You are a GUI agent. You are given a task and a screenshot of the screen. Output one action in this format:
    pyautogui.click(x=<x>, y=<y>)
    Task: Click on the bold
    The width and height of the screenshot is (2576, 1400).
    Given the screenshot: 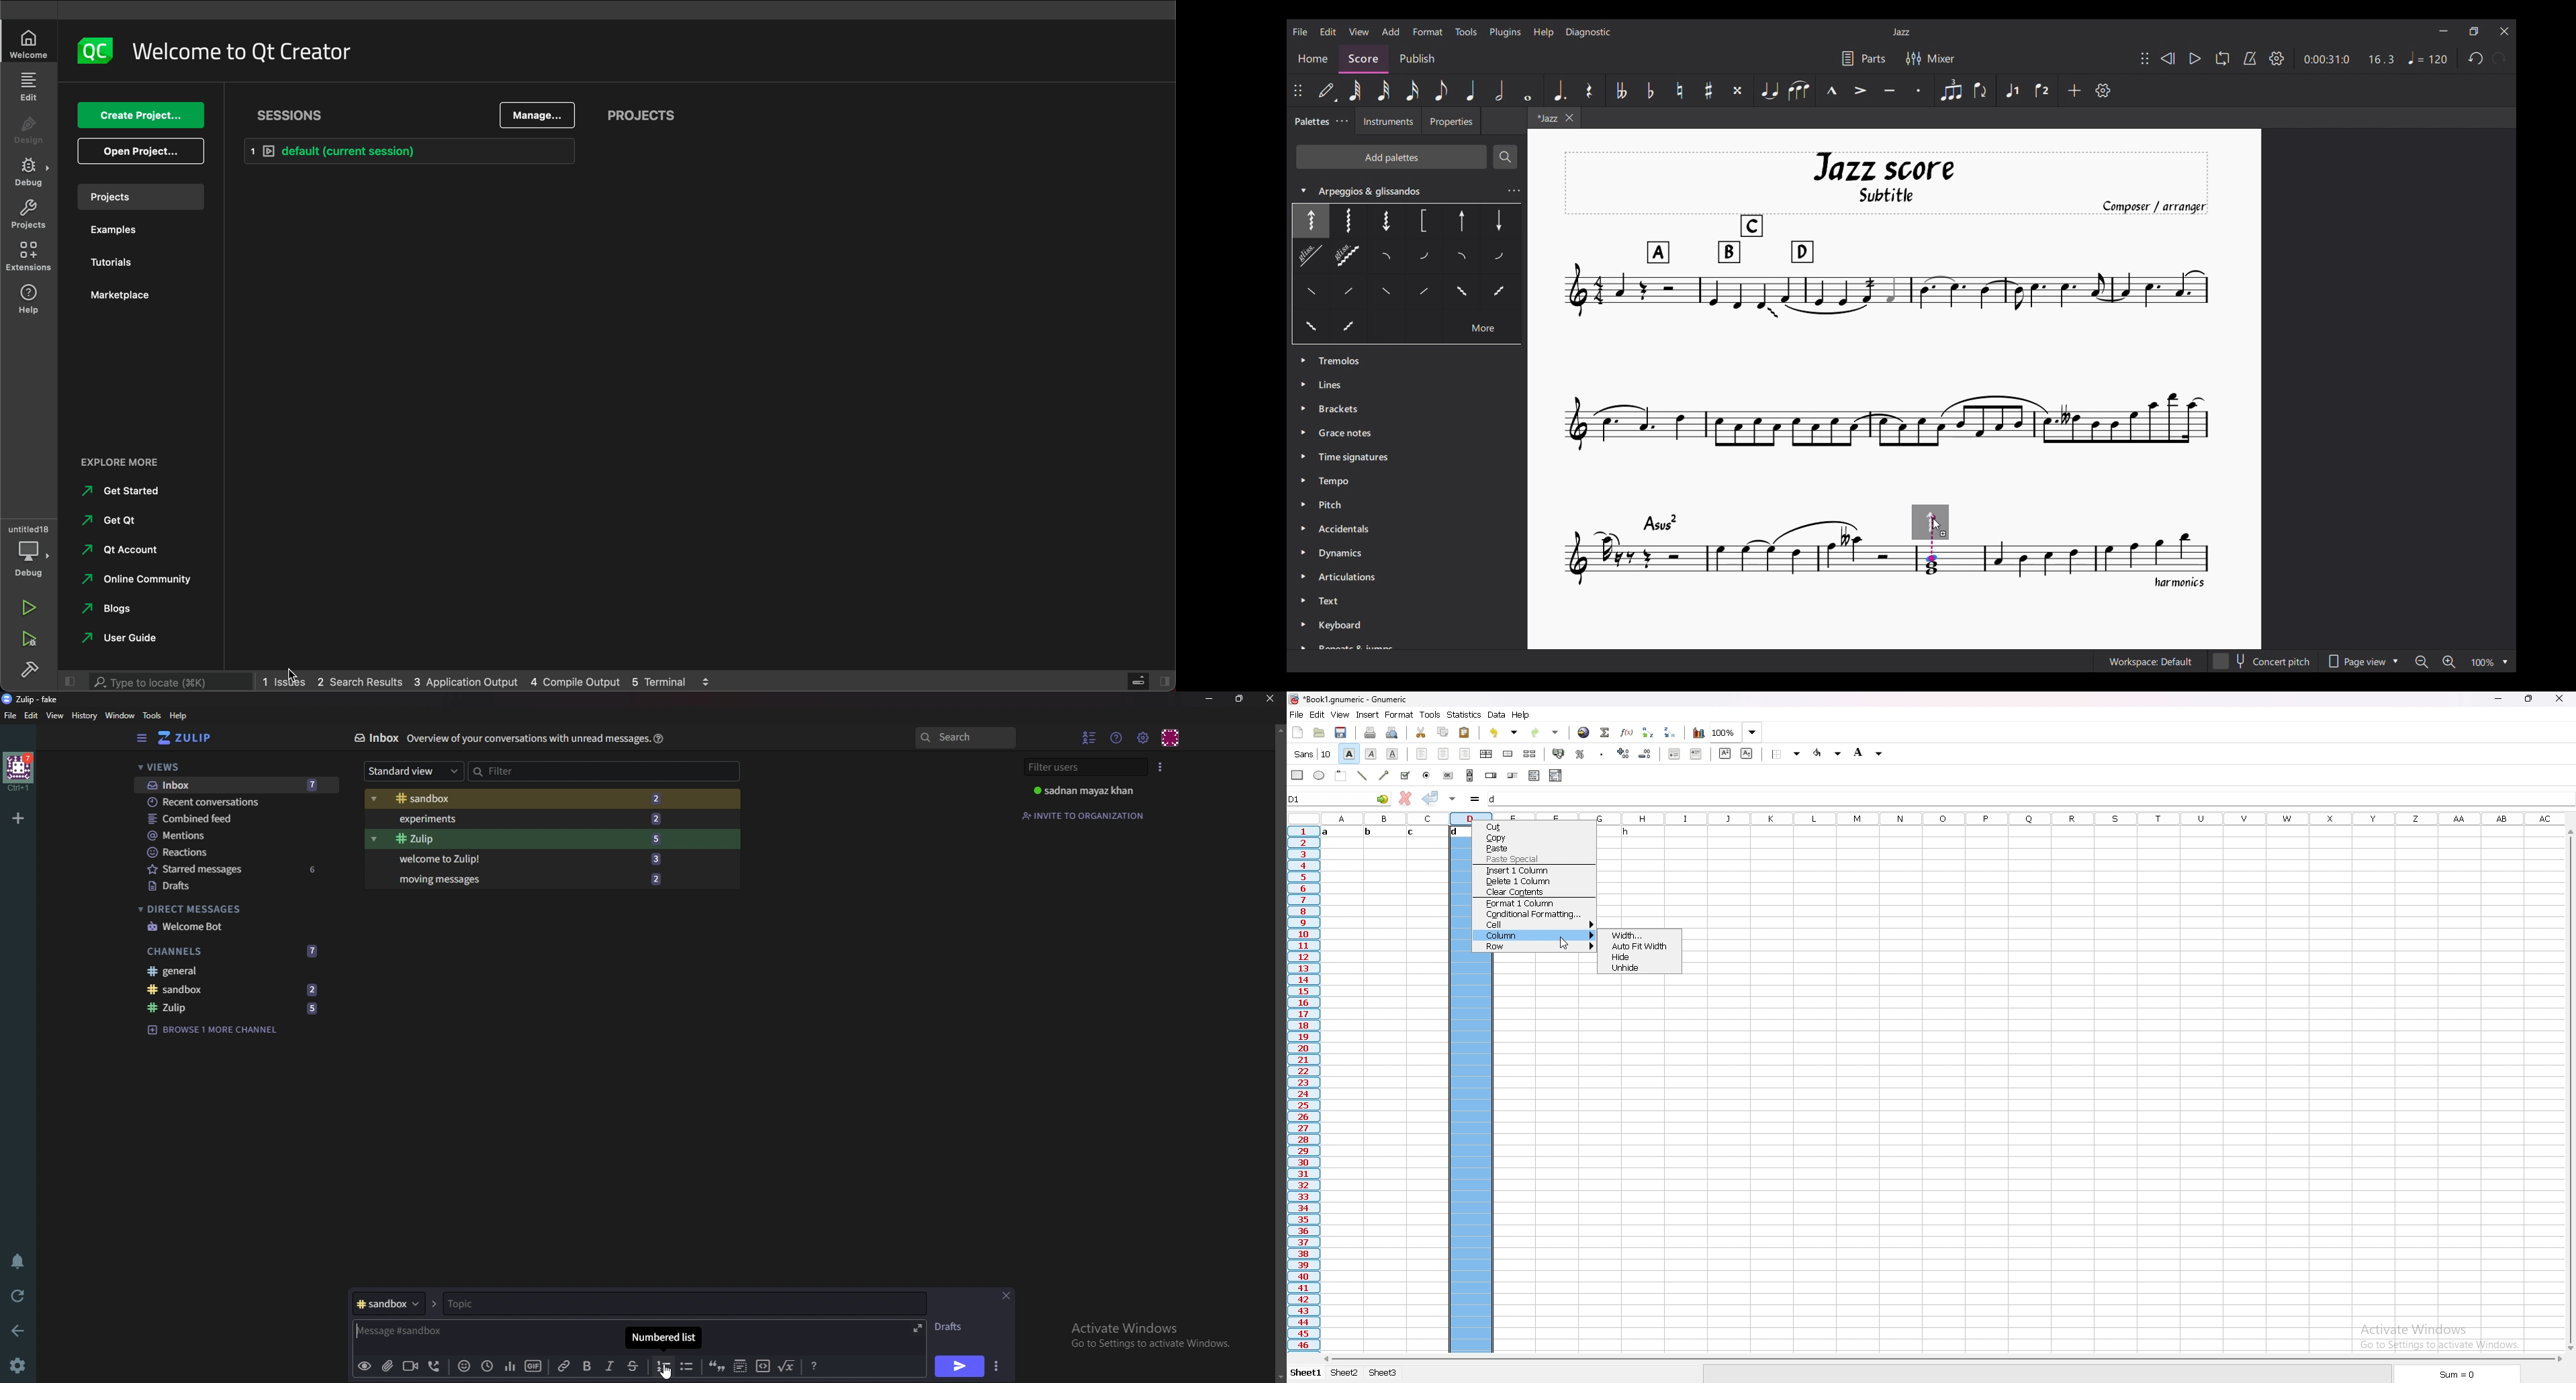 What is the action you would take?
    pyautogui.click(x=586, y=1366)
    